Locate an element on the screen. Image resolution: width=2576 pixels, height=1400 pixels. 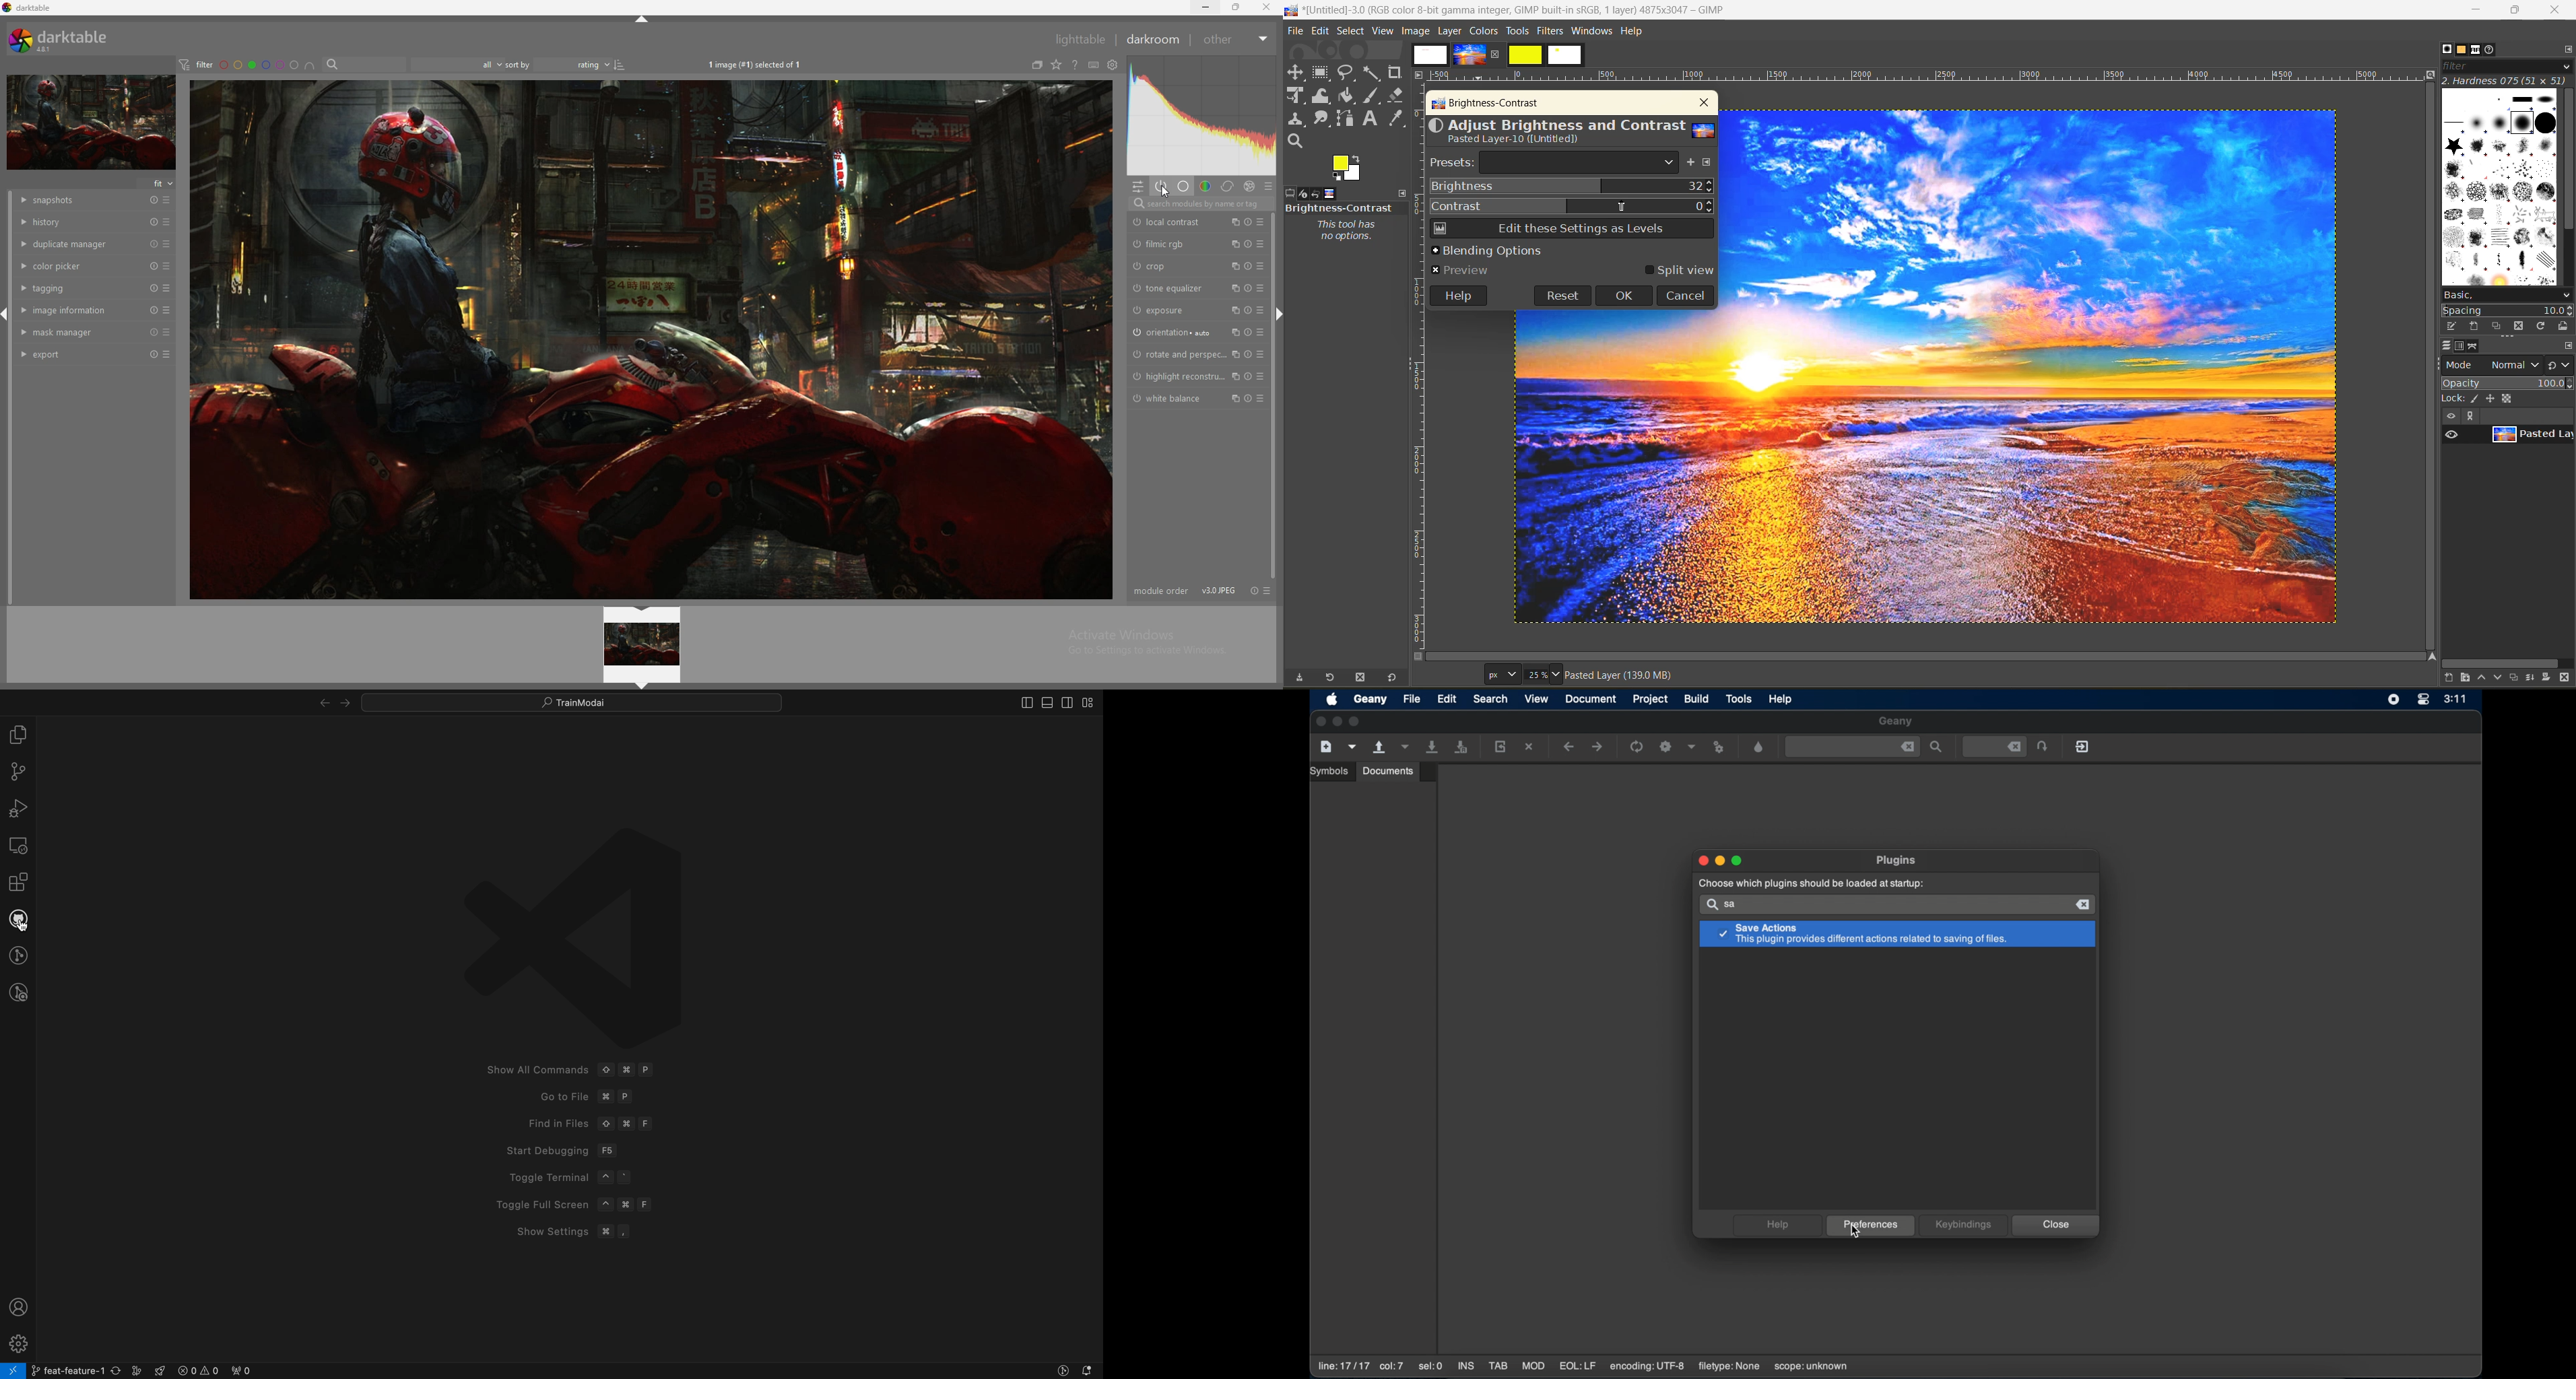
filters is located at coordinates (1552, 30).